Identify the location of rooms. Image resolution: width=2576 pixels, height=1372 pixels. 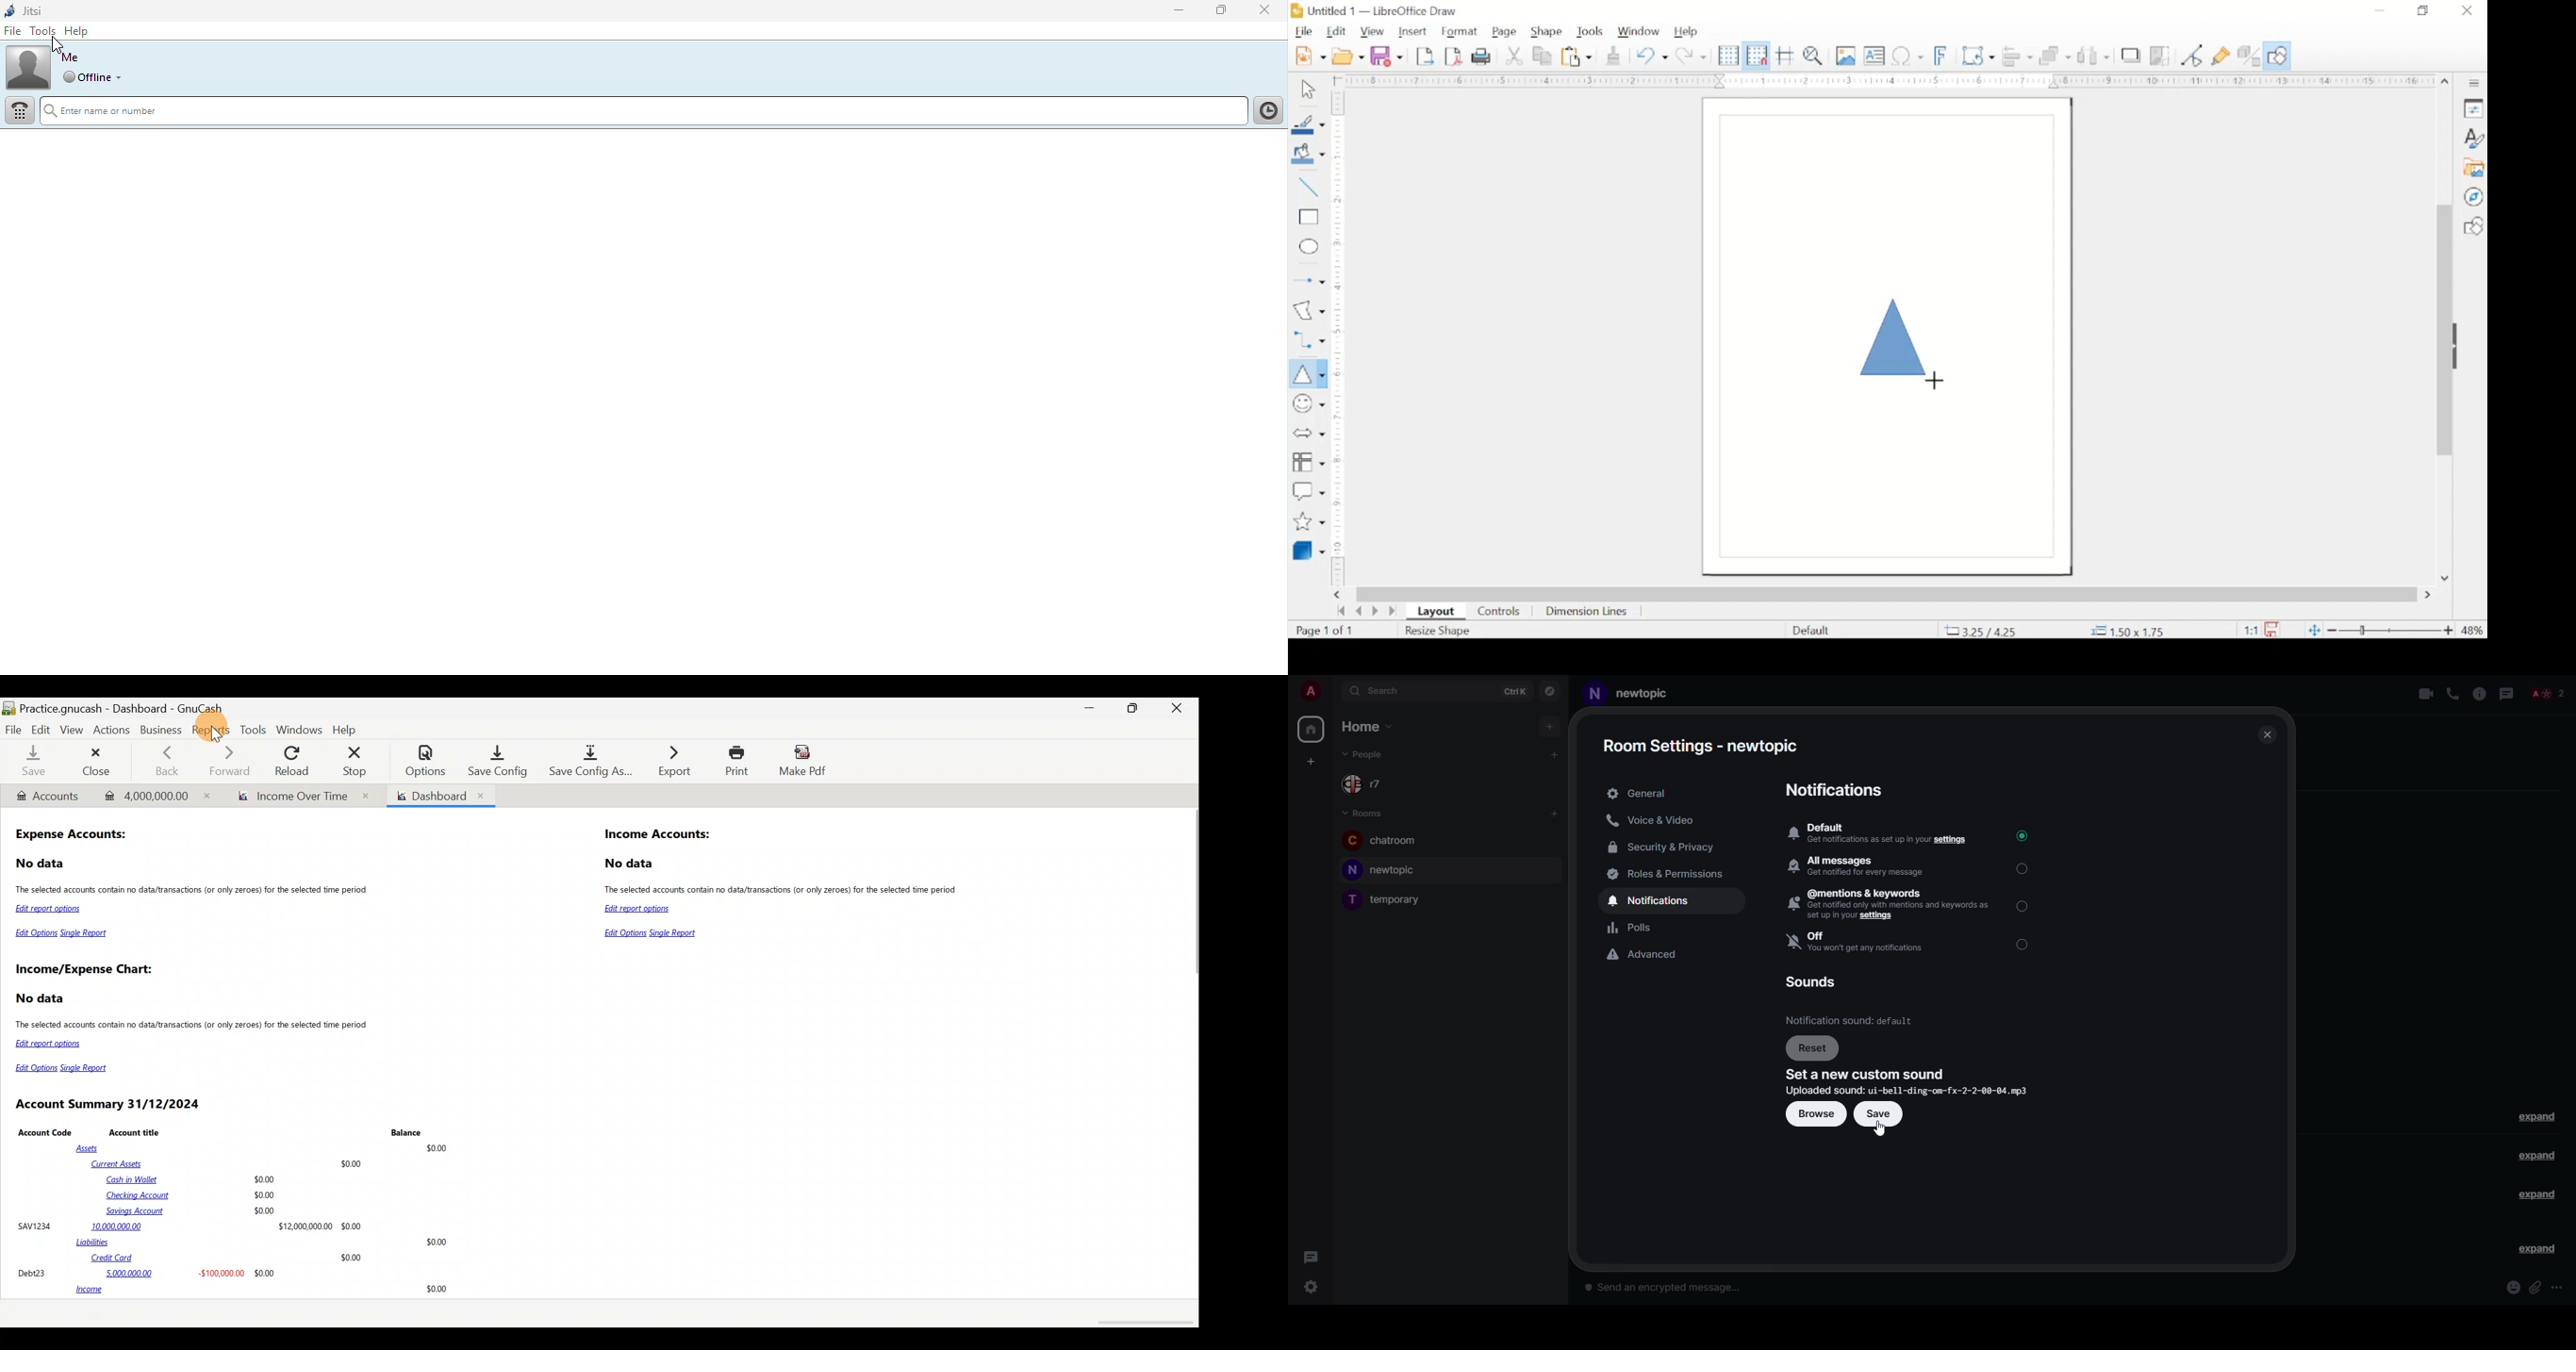
(1365, 813).